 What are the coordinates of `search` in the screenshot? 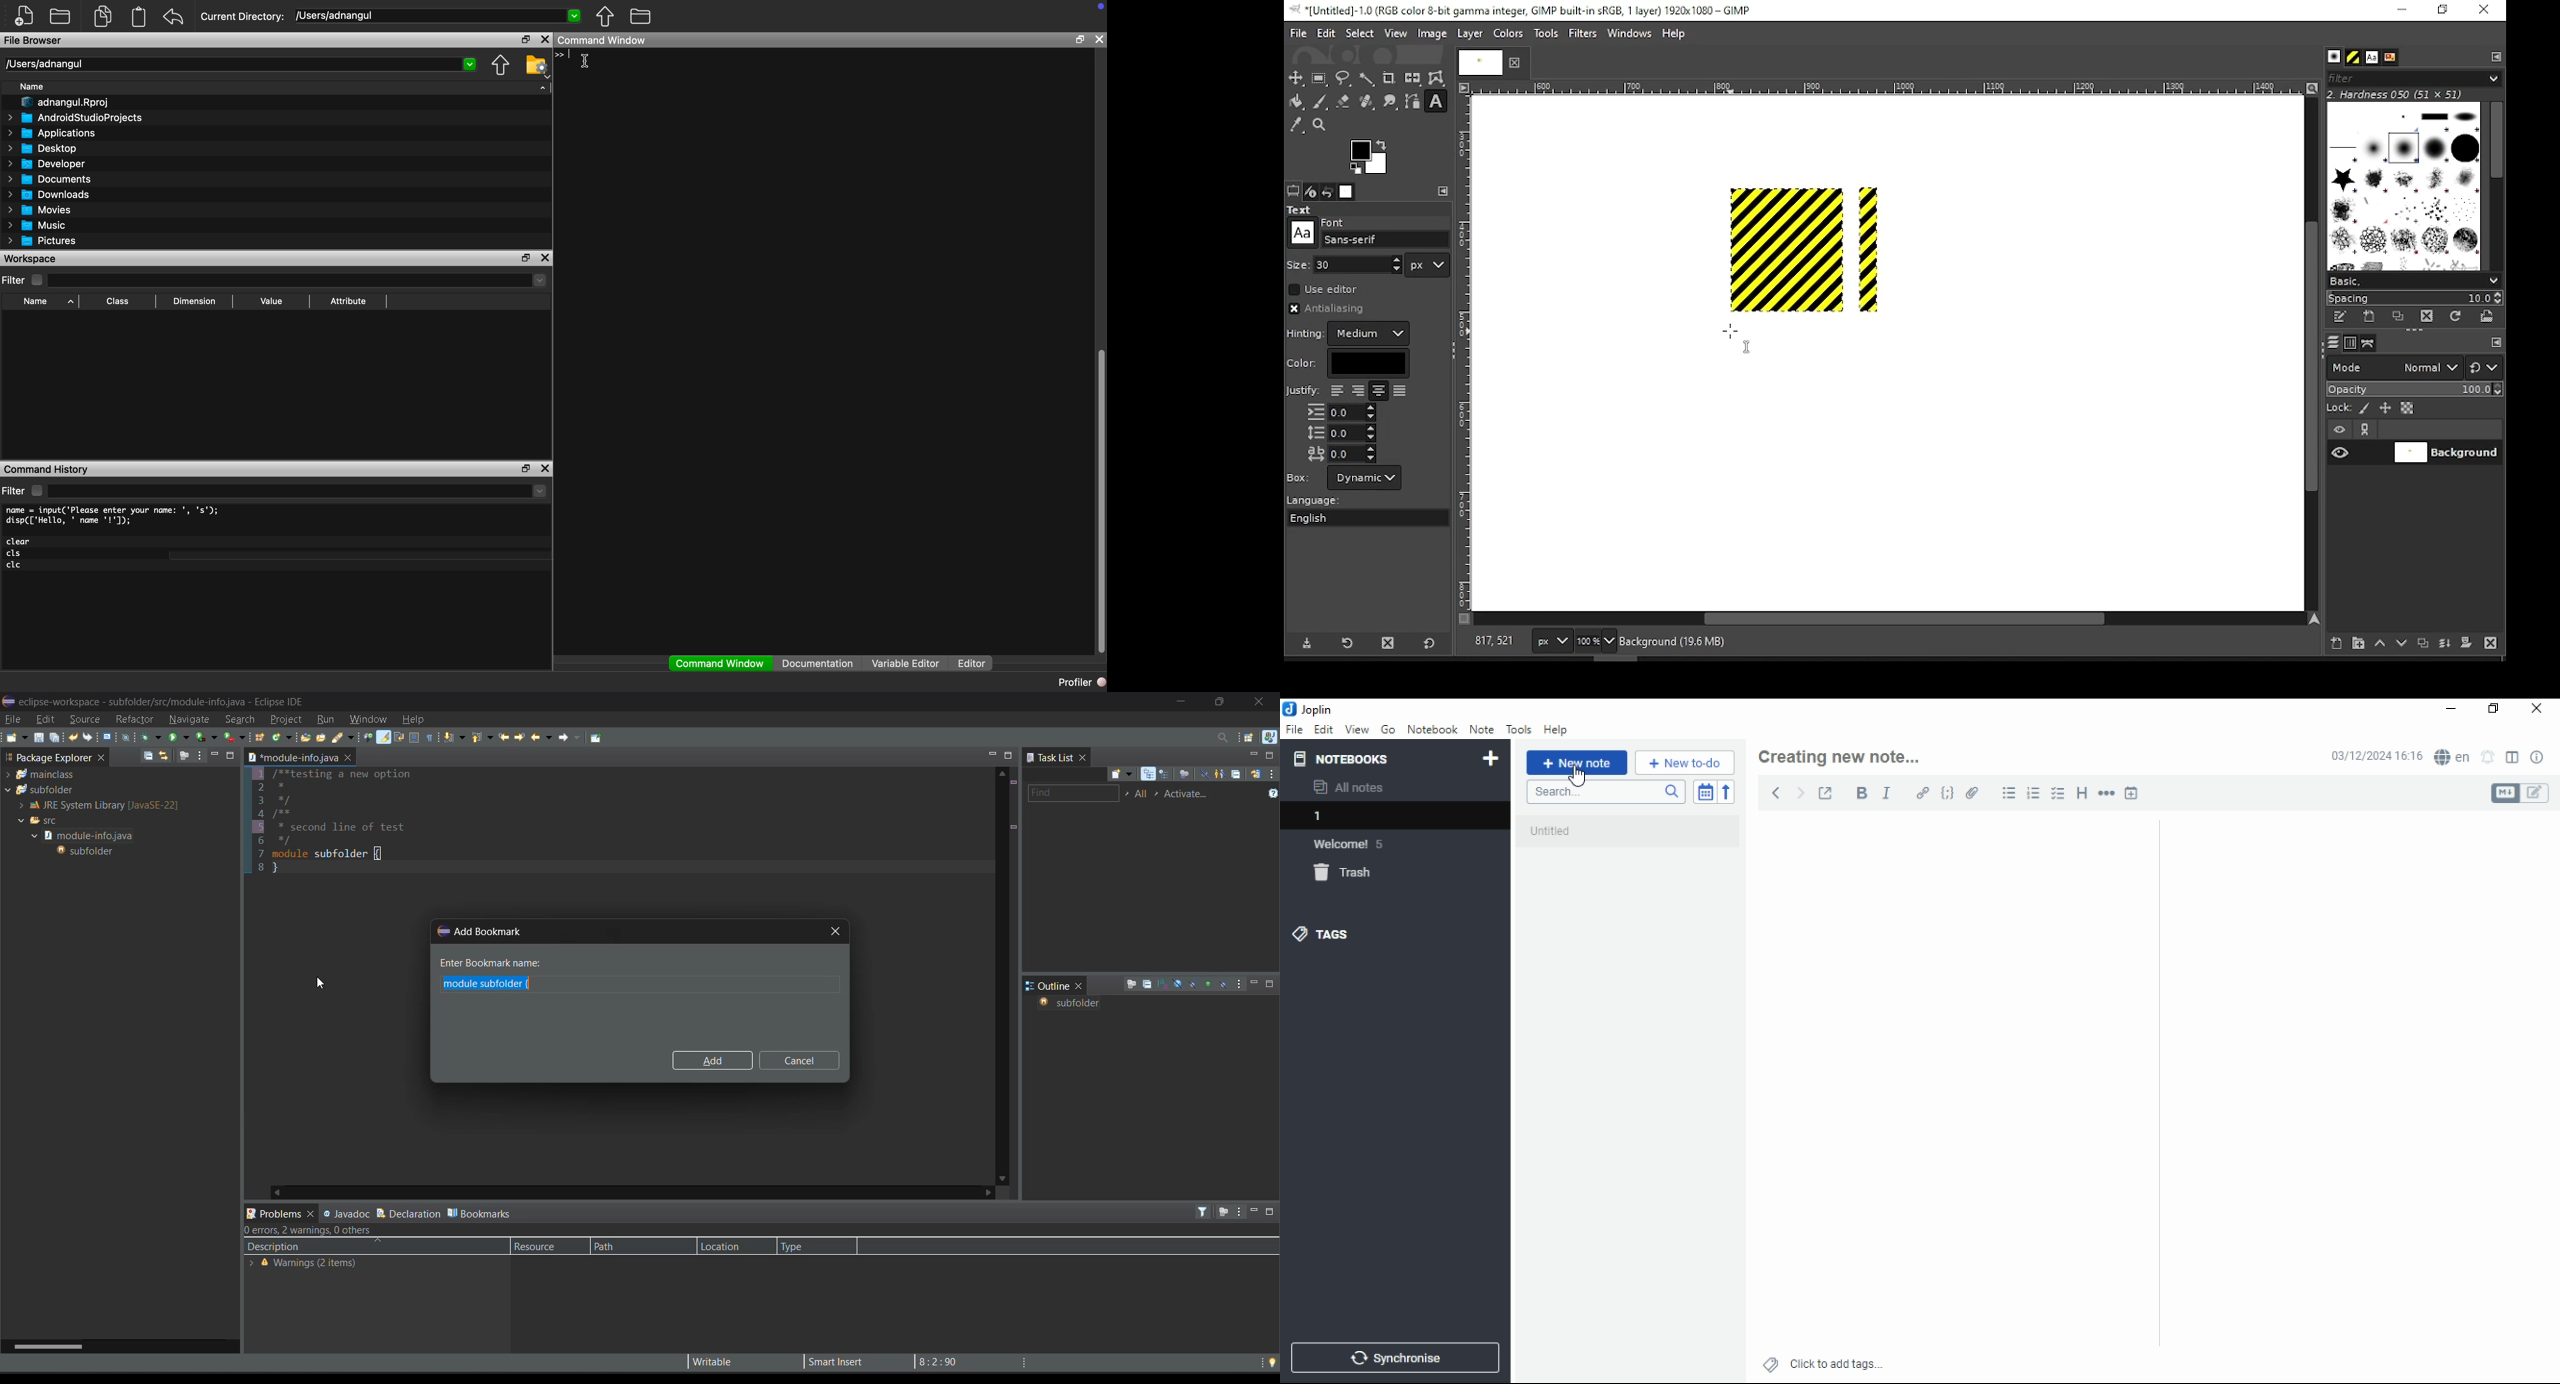 It's located at (1605, 792).